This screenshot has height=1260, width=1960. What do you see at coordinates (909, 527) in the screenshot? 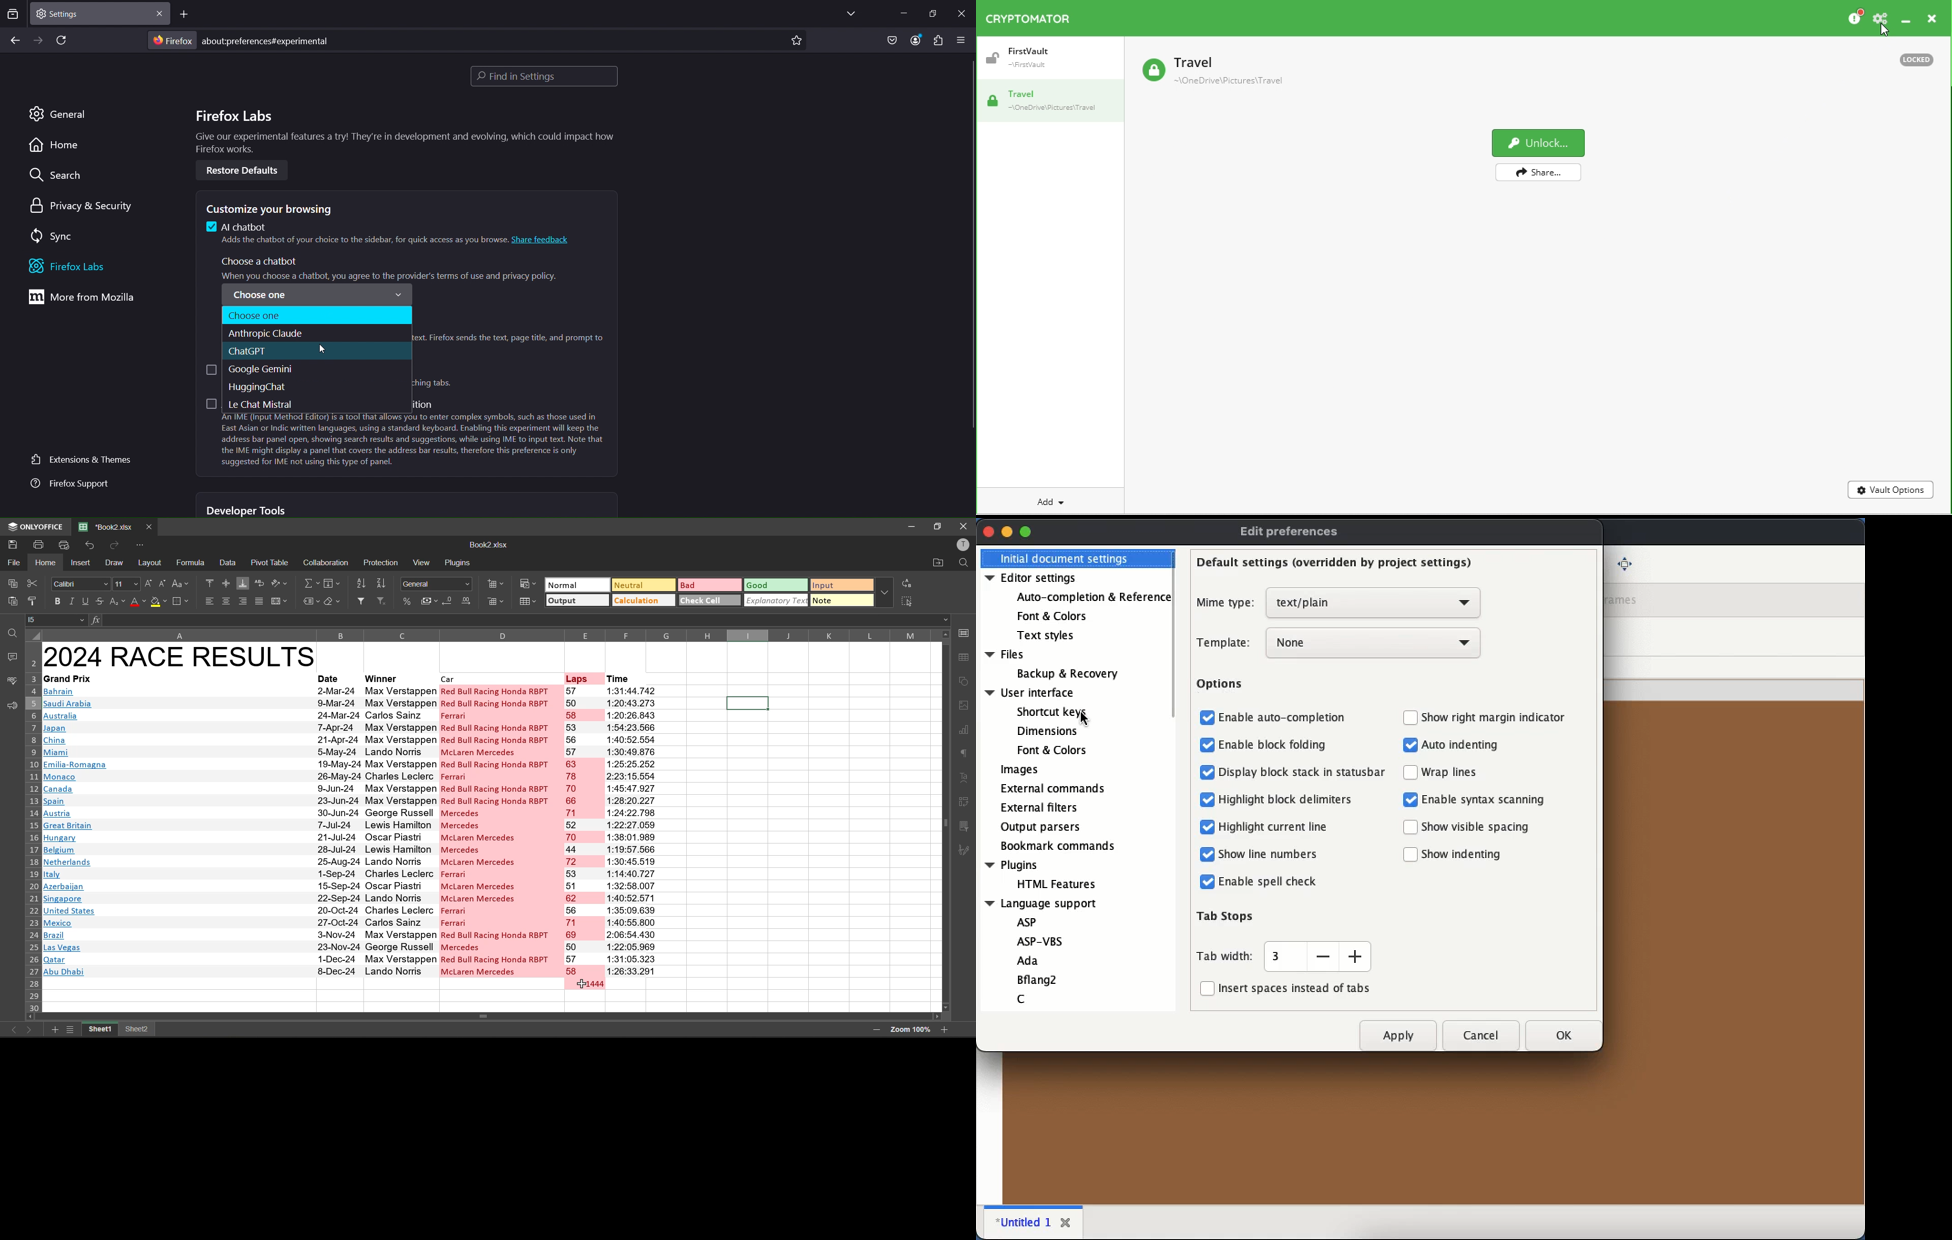
I see `minimize` at bounding box center [909, 527].